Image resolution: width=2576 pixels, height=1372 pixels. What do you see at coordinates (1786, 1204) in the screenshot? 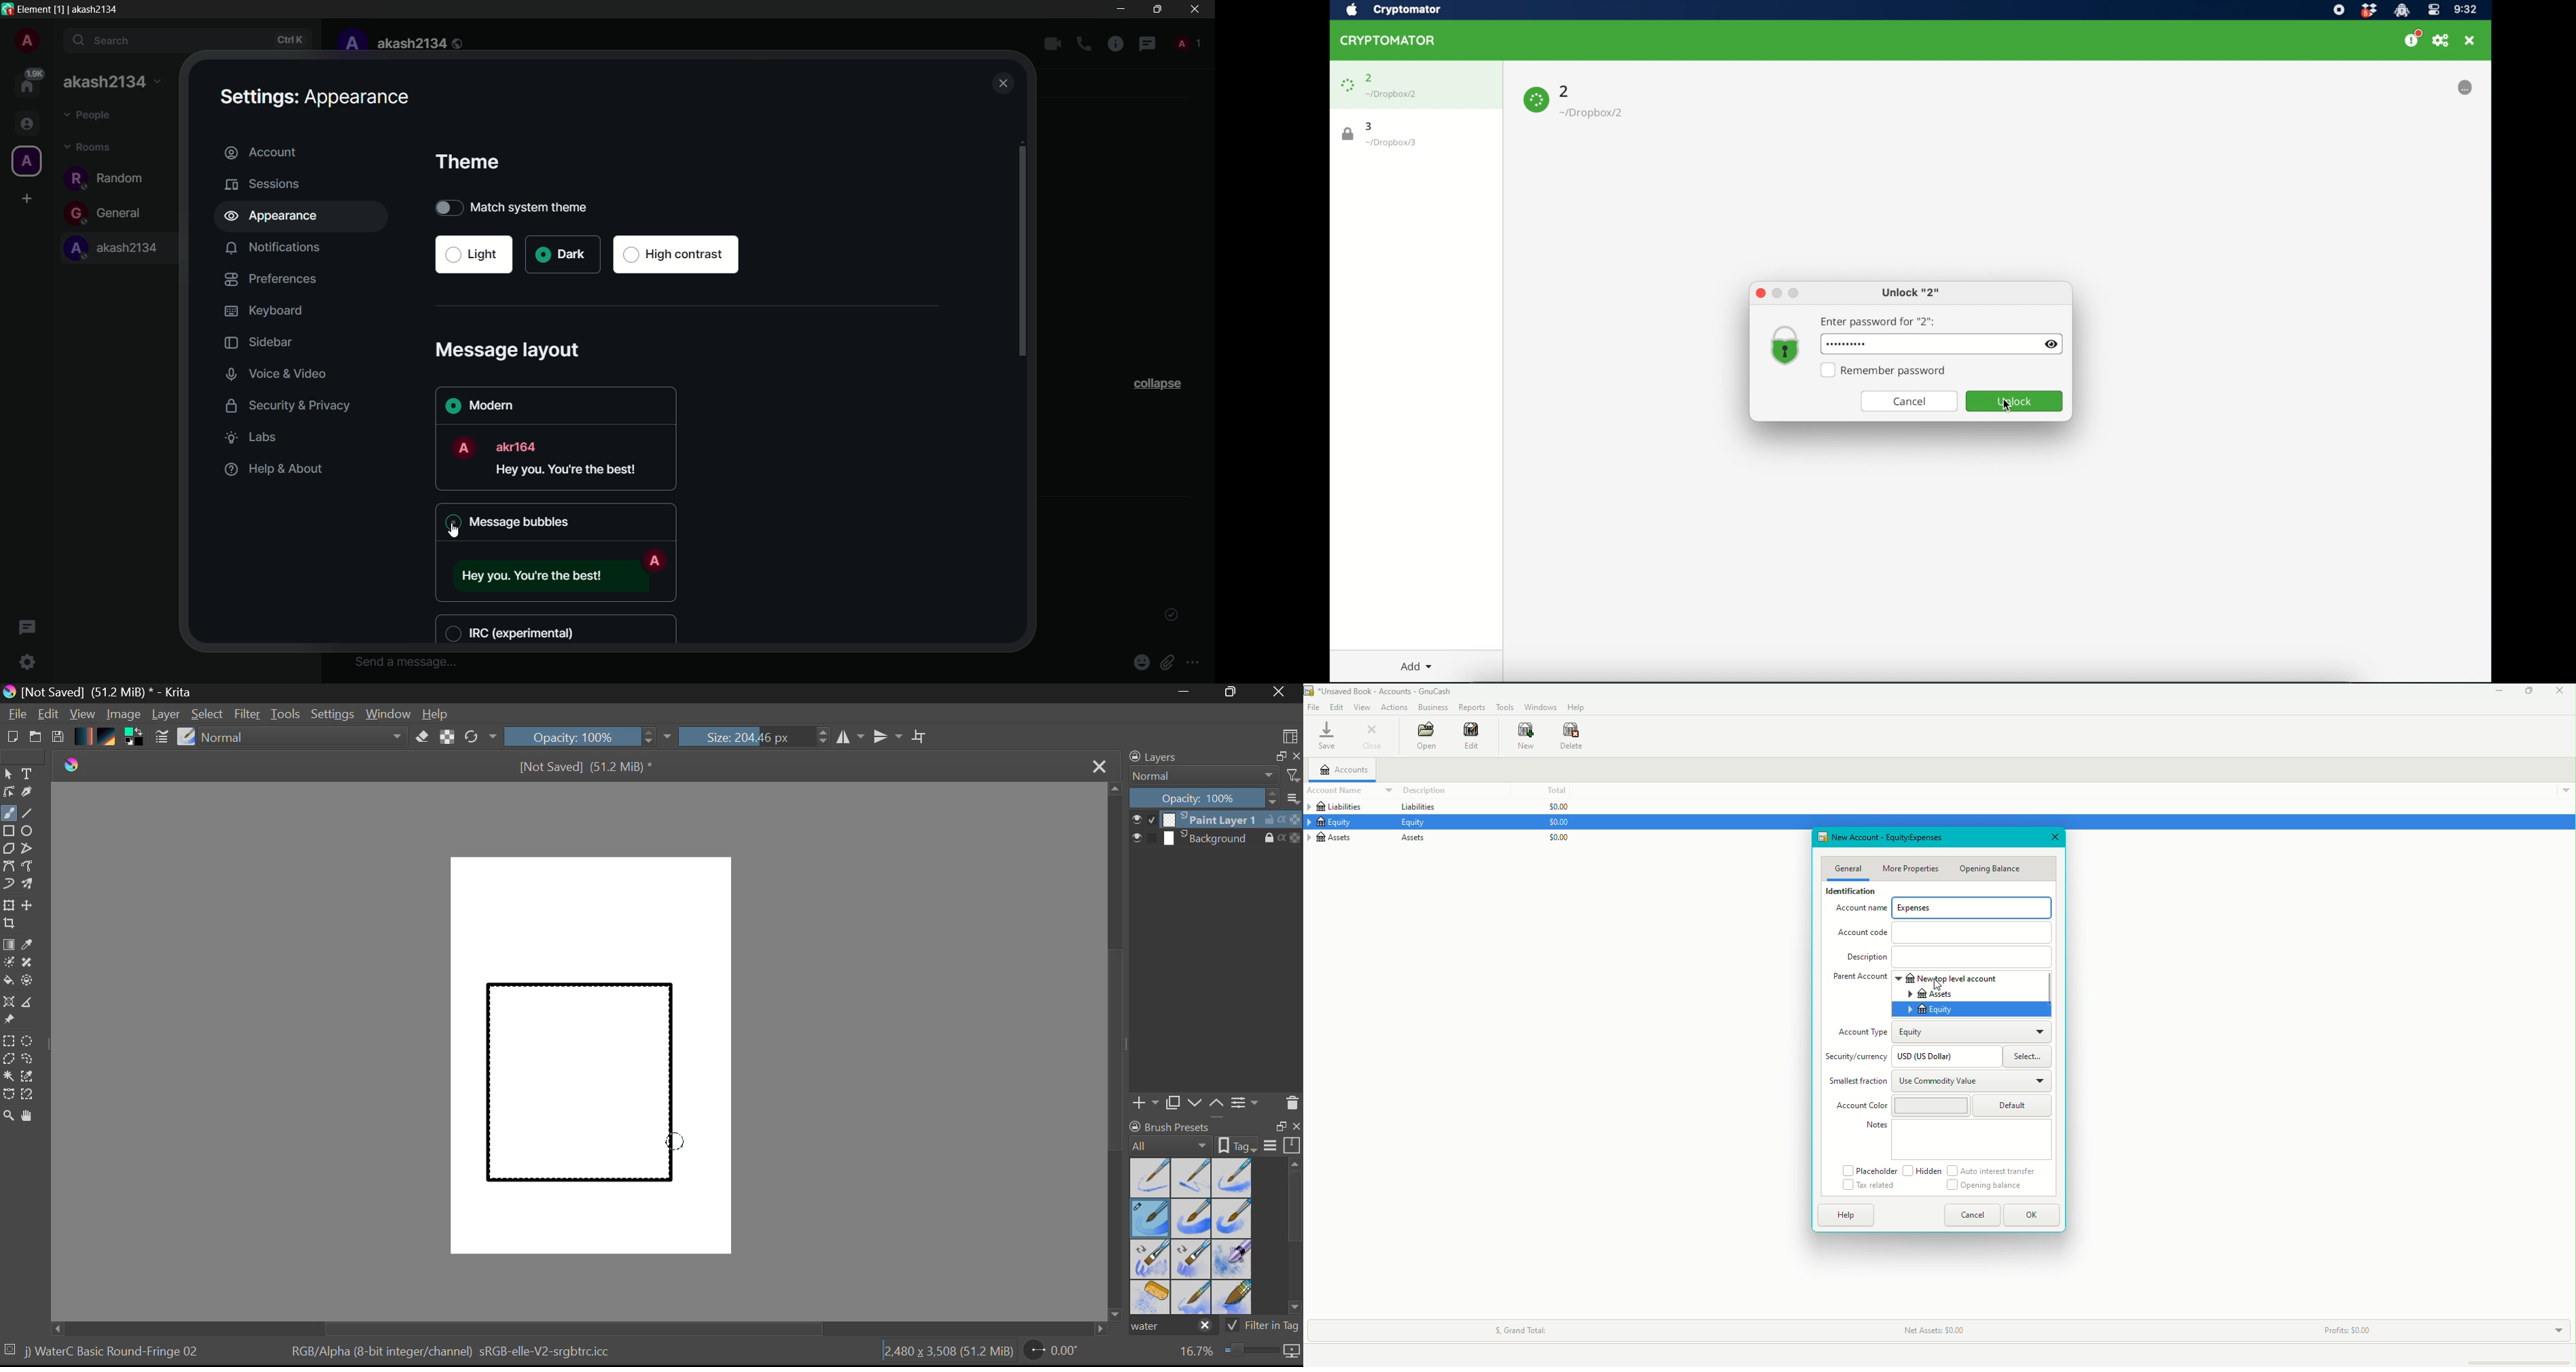
I see `Cursor` at bounding box center [1786, 1204].